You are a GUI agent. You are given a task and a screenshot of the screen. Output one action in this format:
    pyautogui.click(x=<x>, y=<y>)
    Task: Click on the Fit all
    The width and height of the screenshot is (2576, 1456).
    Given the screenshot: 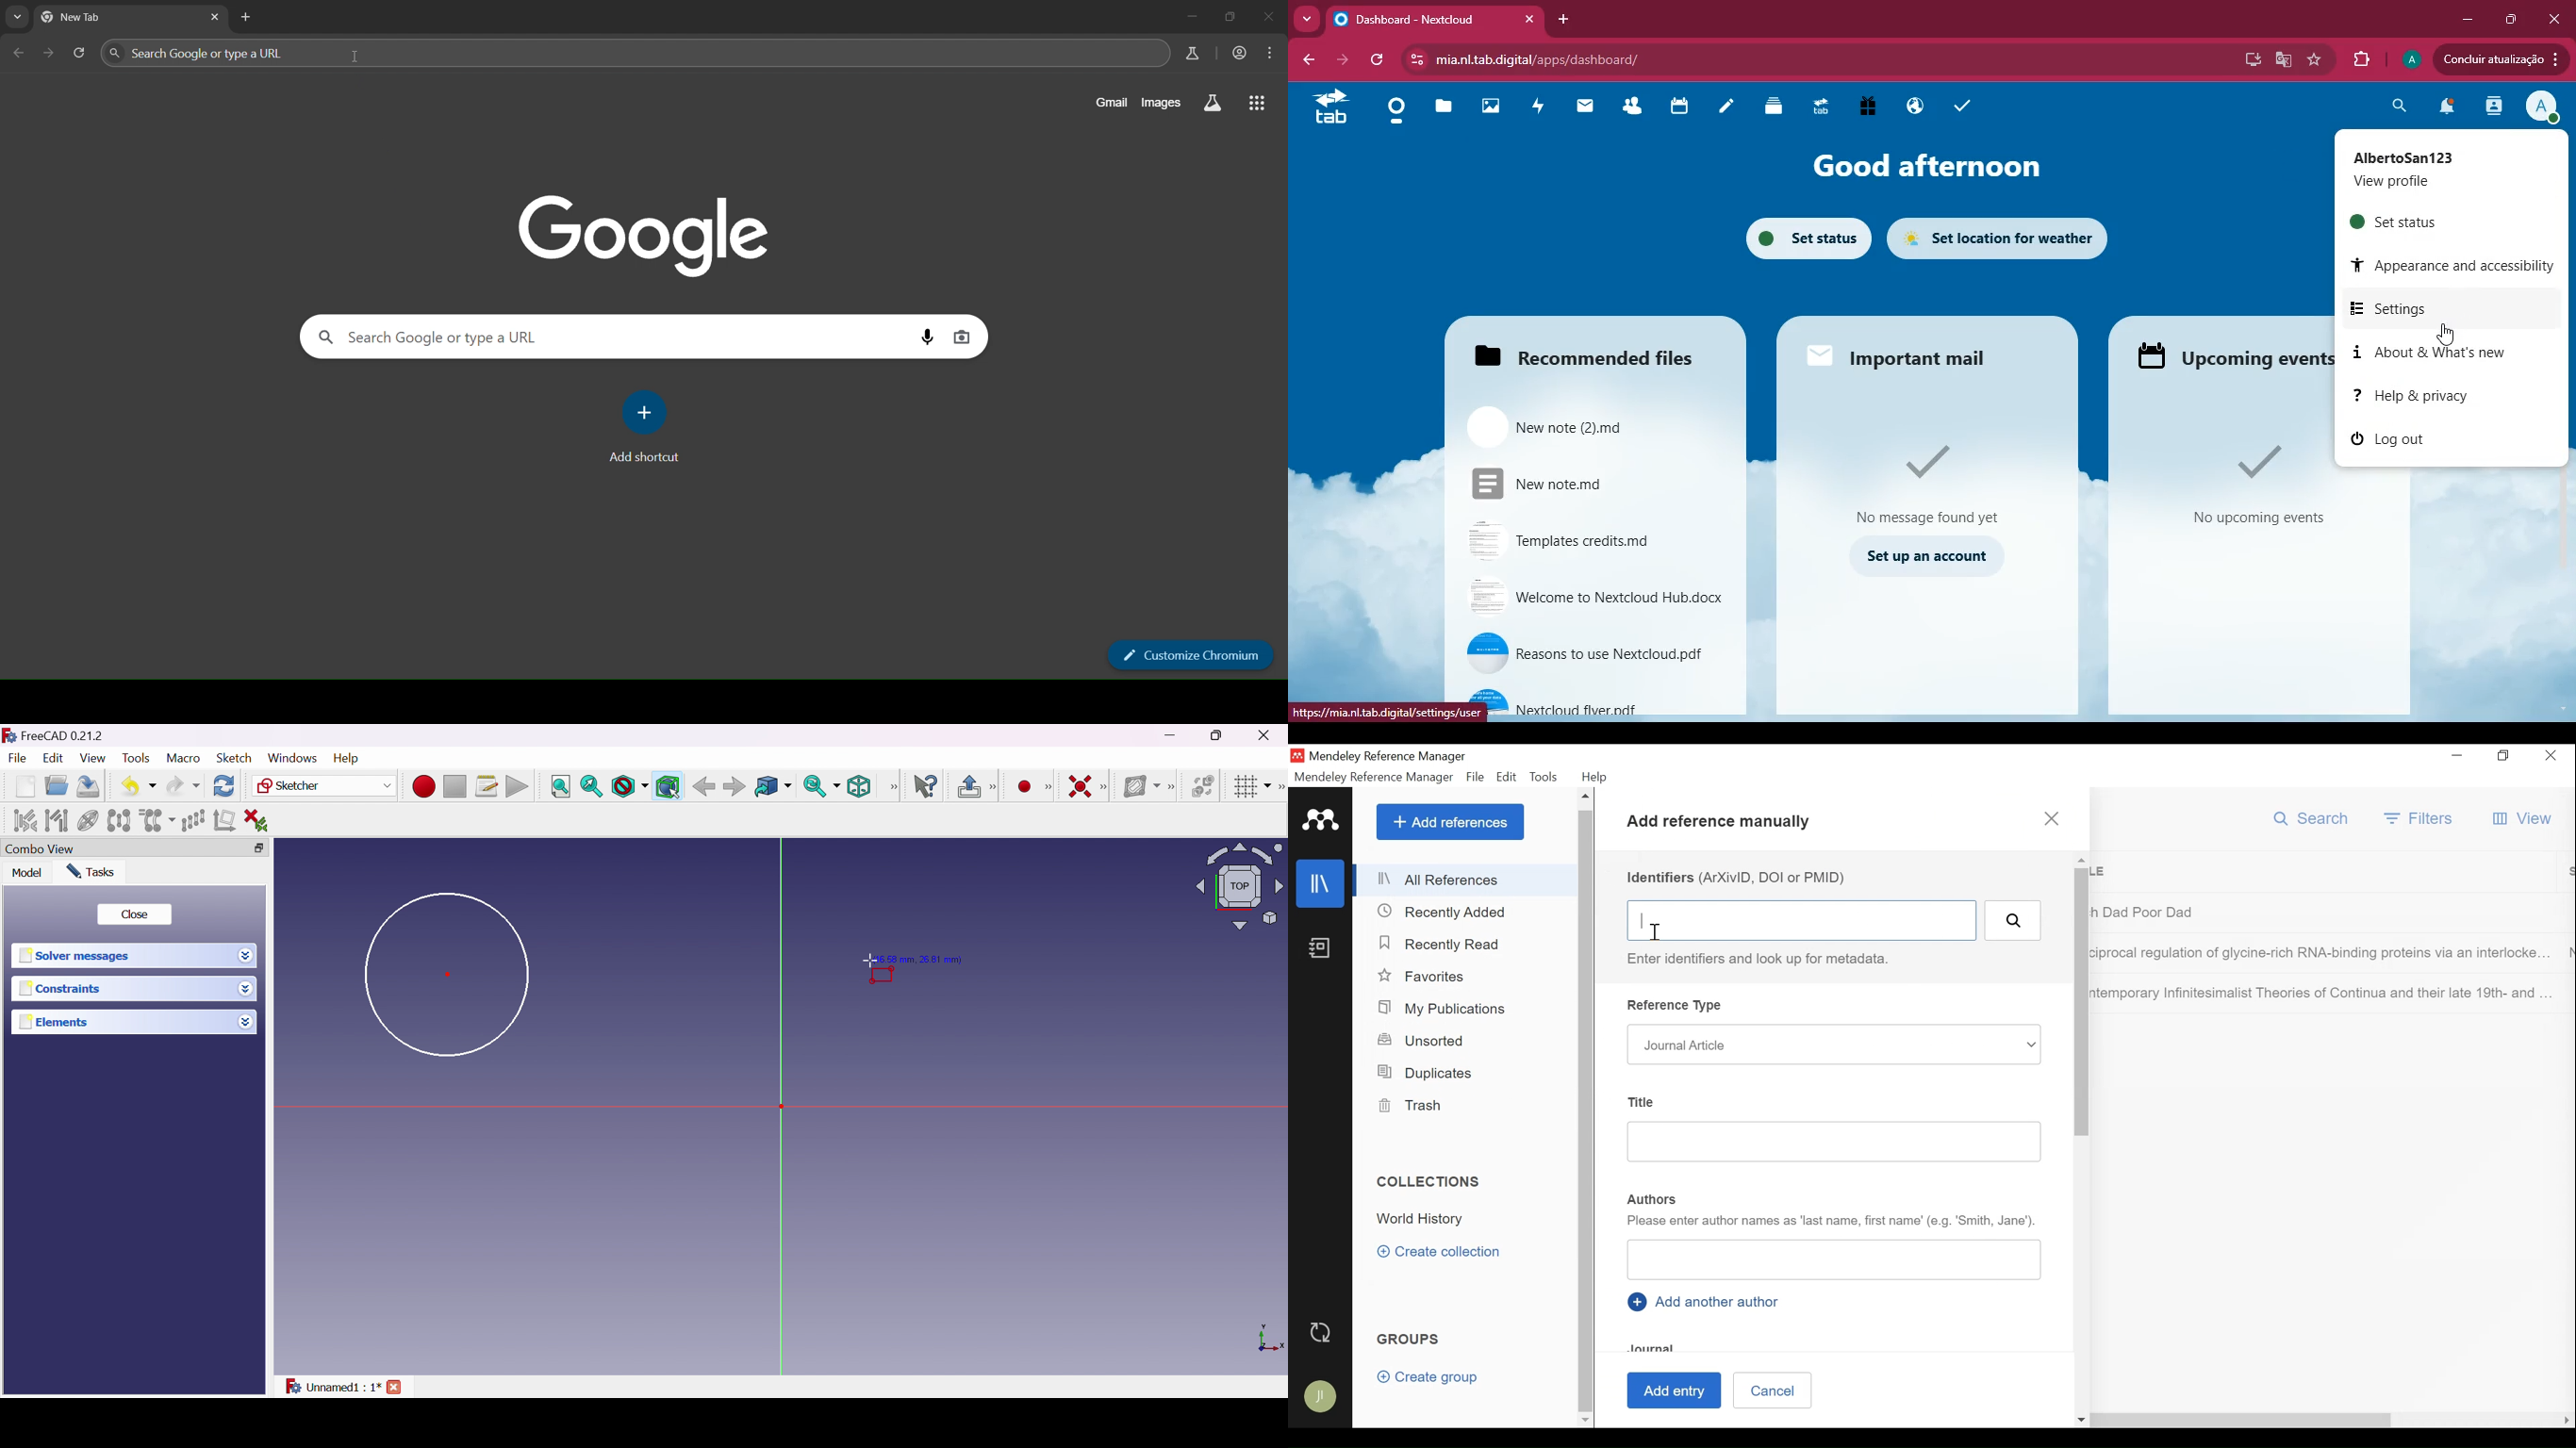 What is the action you would take?
    pyautogui.click(x=560, y=787)
    